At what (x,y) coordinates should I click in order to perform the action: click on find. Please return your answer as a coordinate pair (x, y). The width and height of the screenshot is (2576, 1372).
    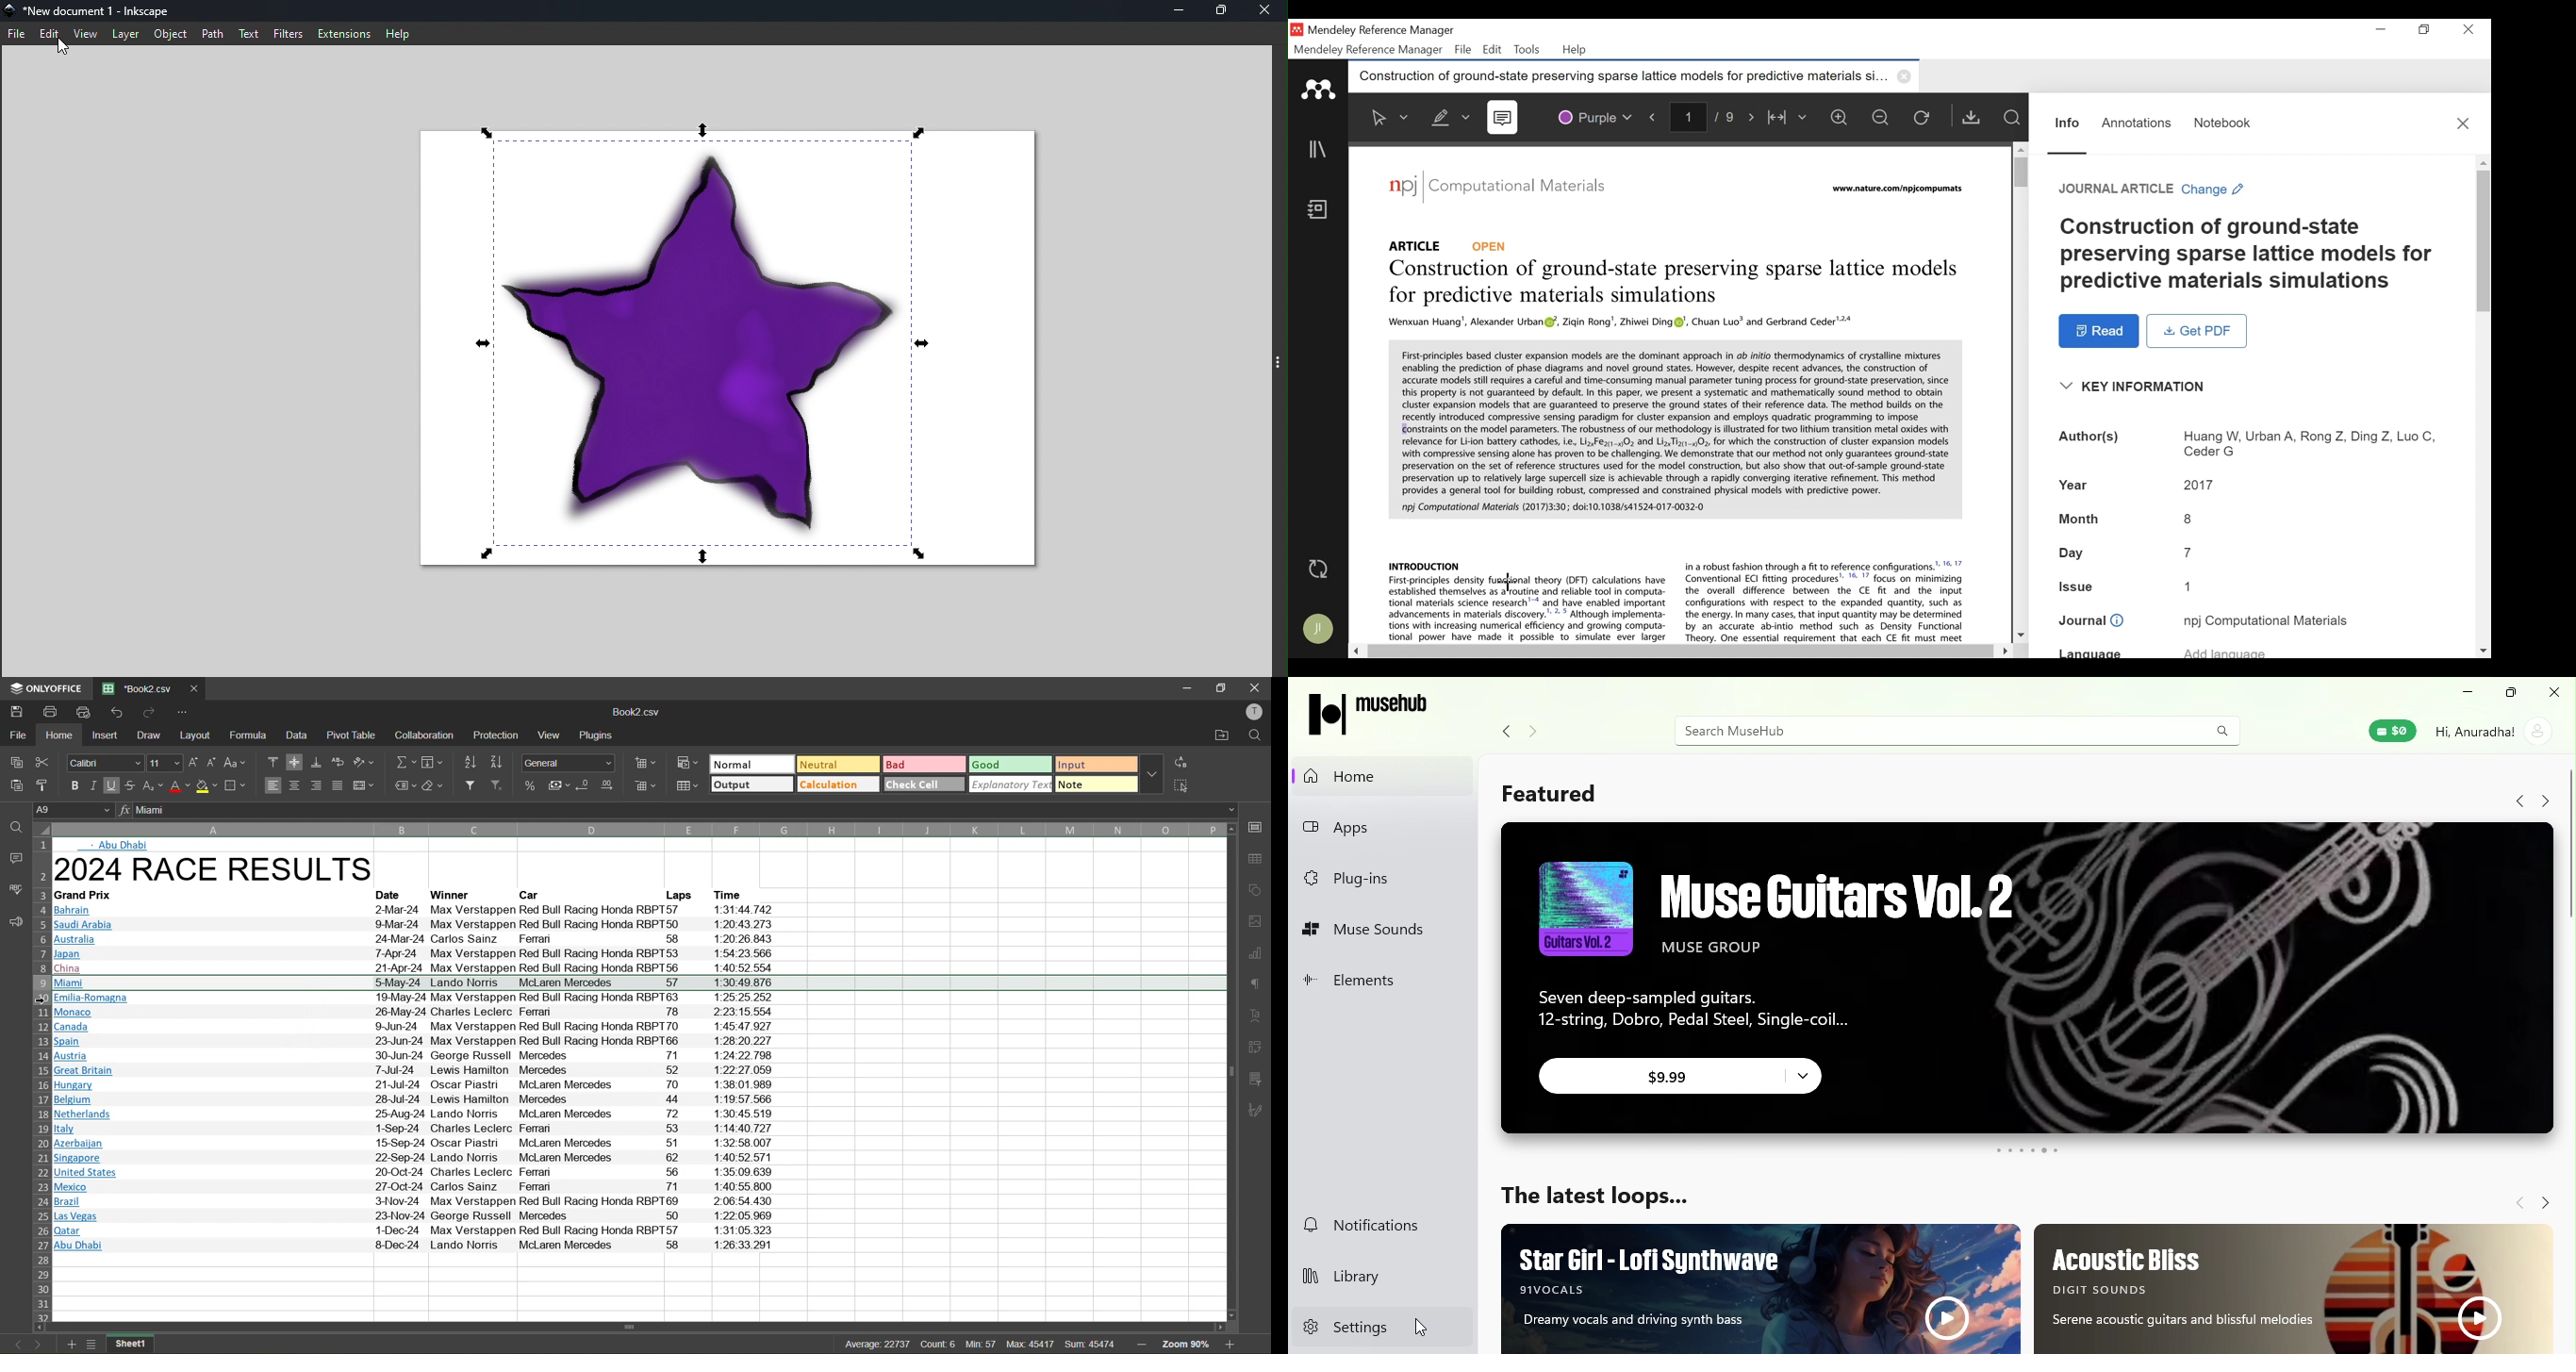
    Looking at the image, I should click on (13, 831).